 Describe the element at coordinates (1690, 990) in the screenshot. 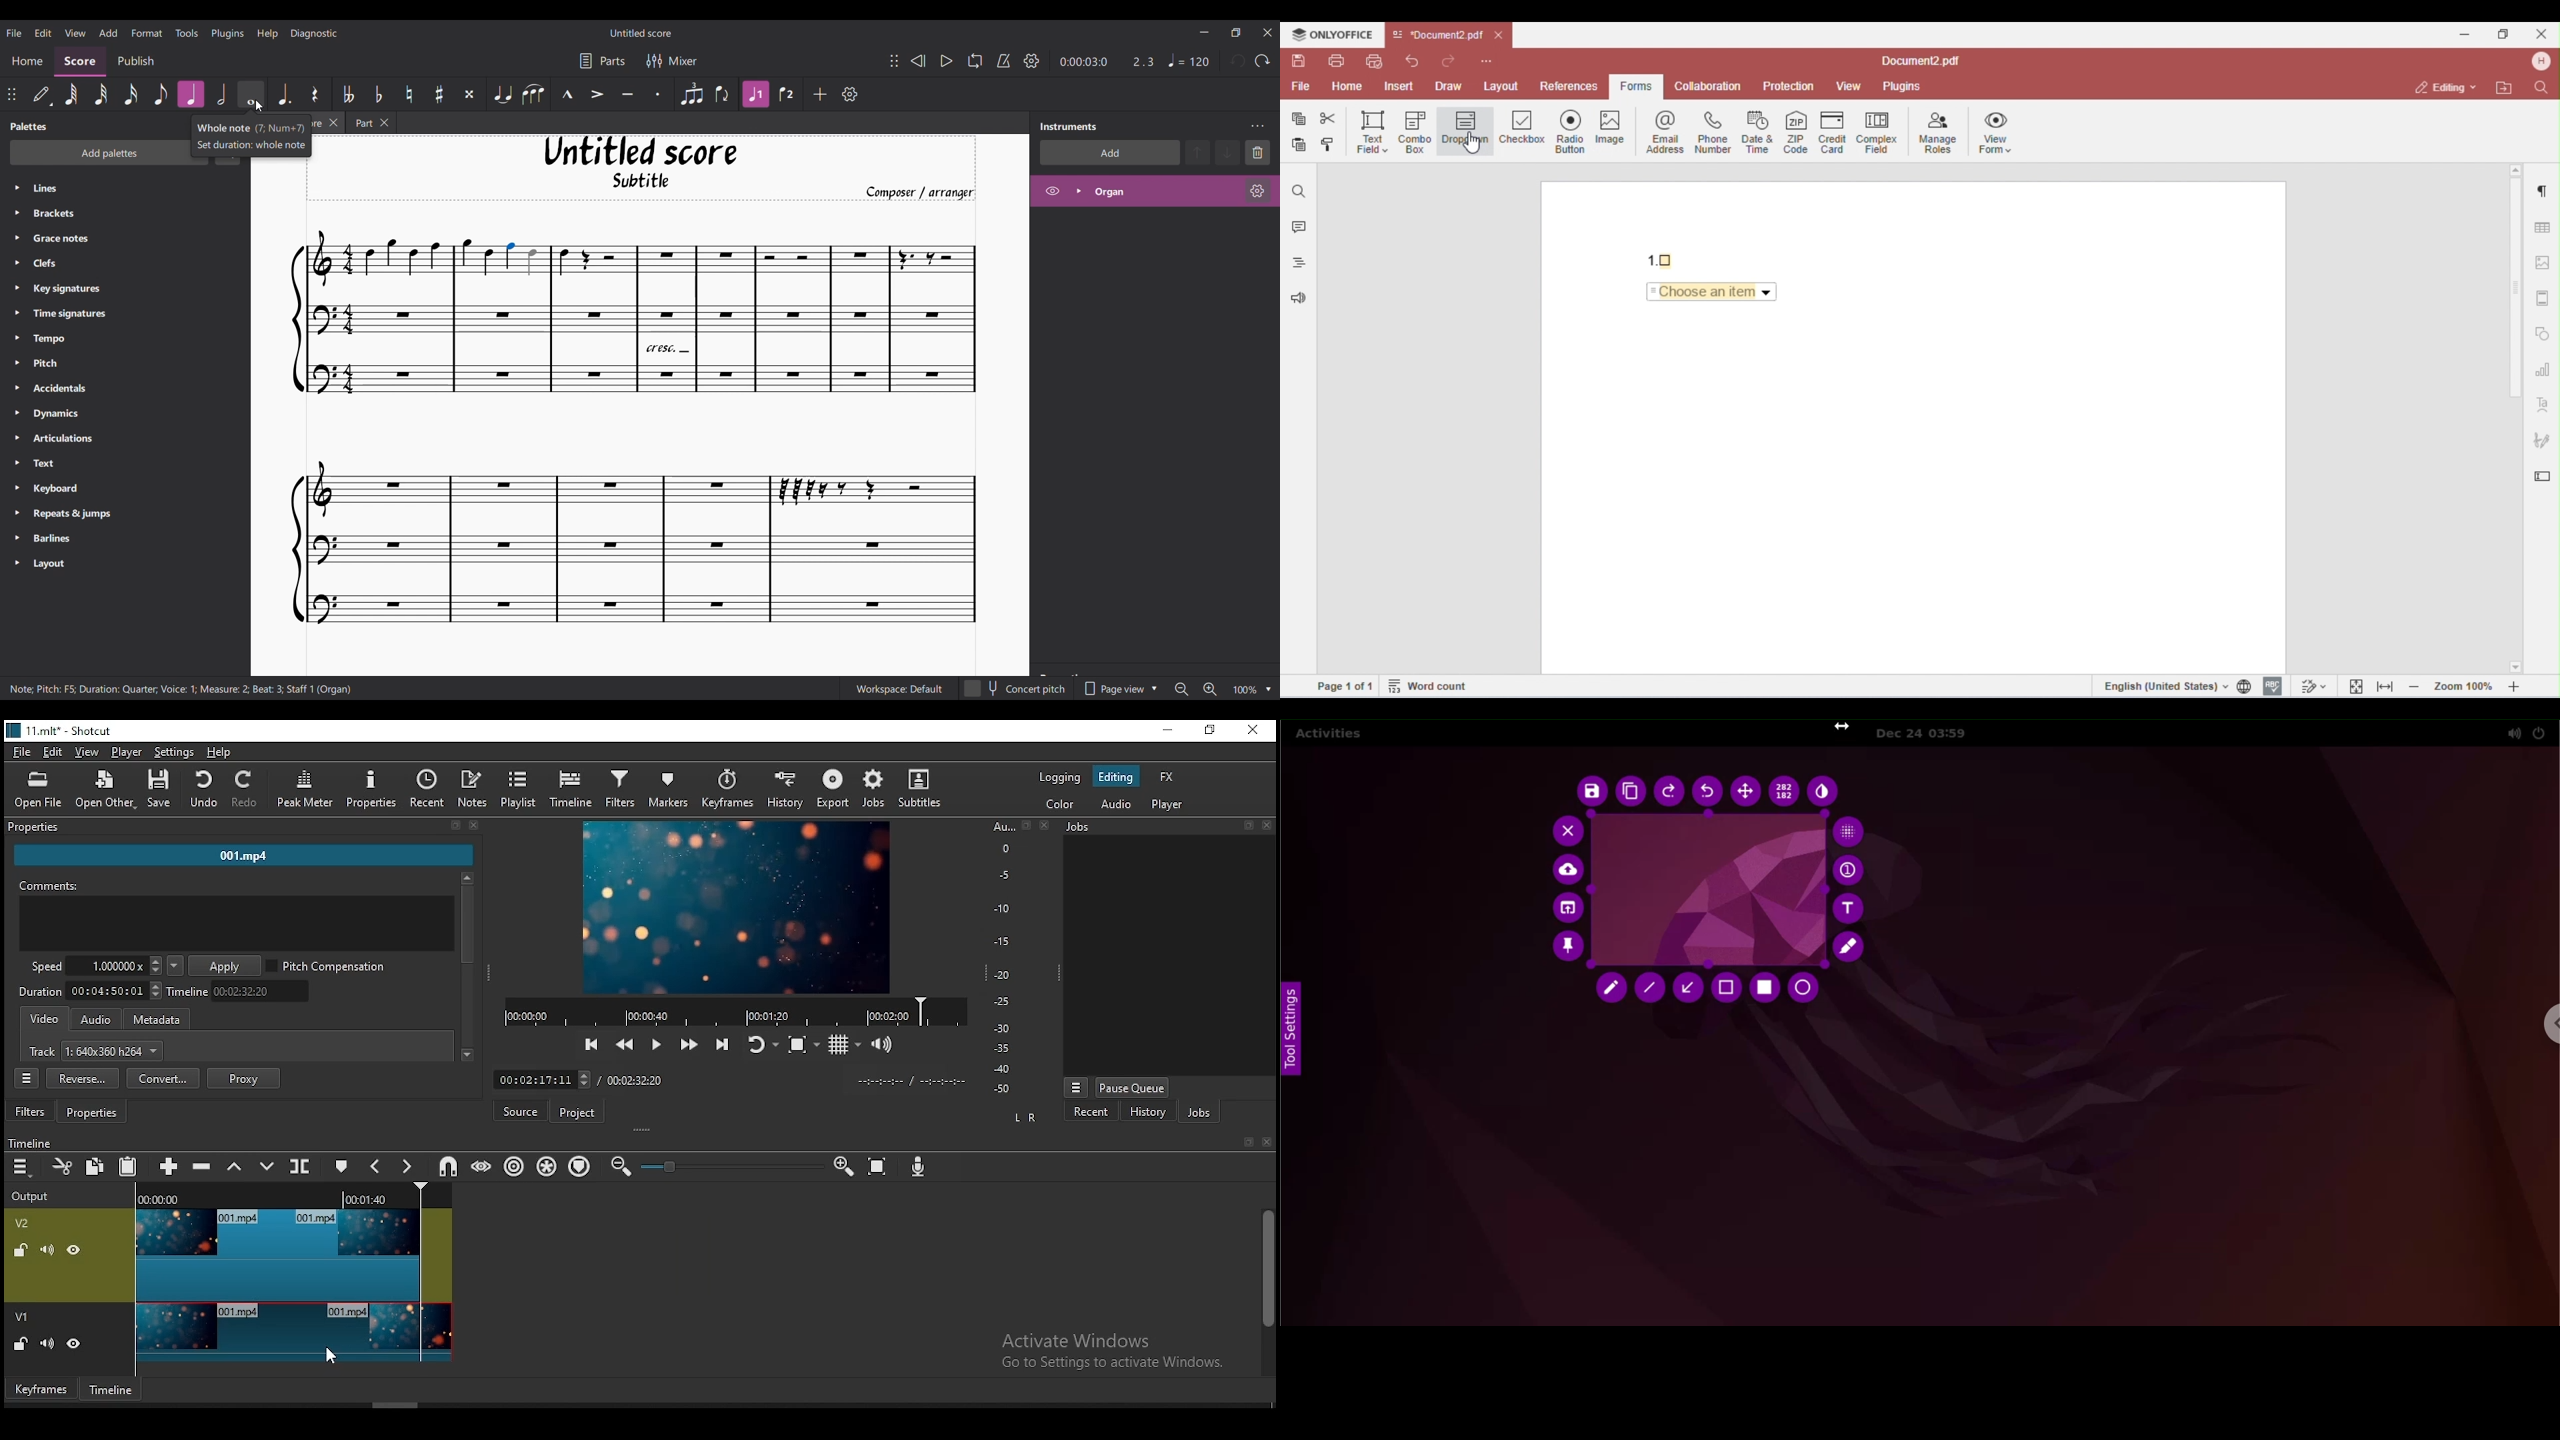

I see `arrow input` at that location.